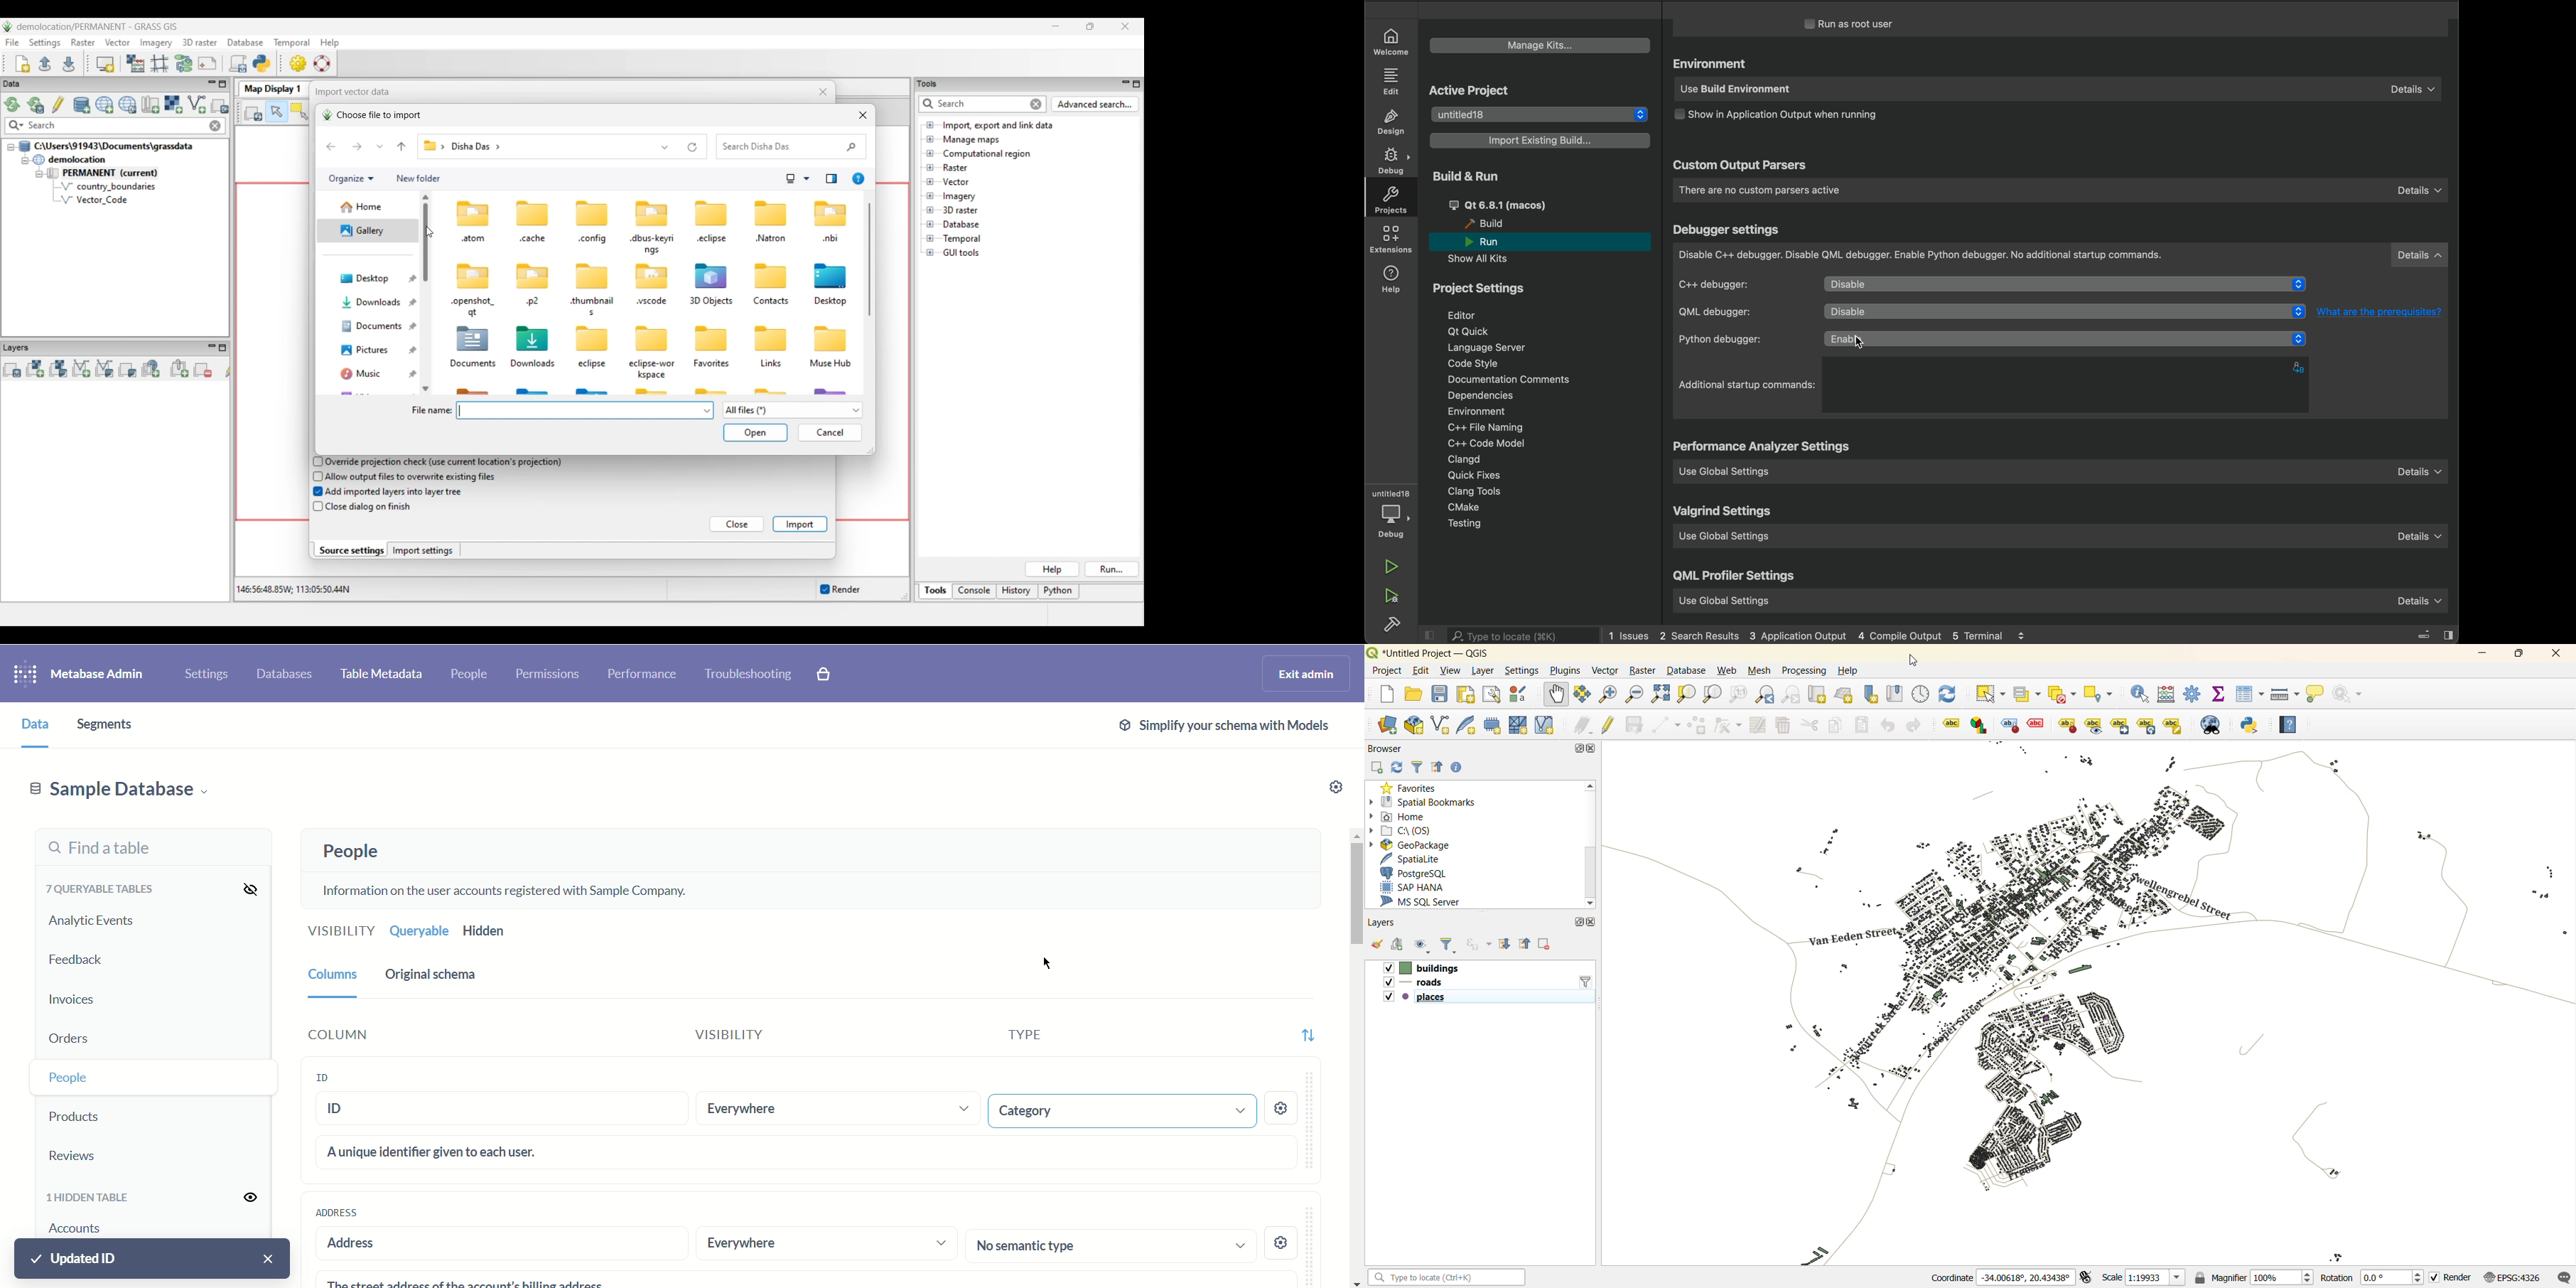  I want to click on People, so click(346, 852).